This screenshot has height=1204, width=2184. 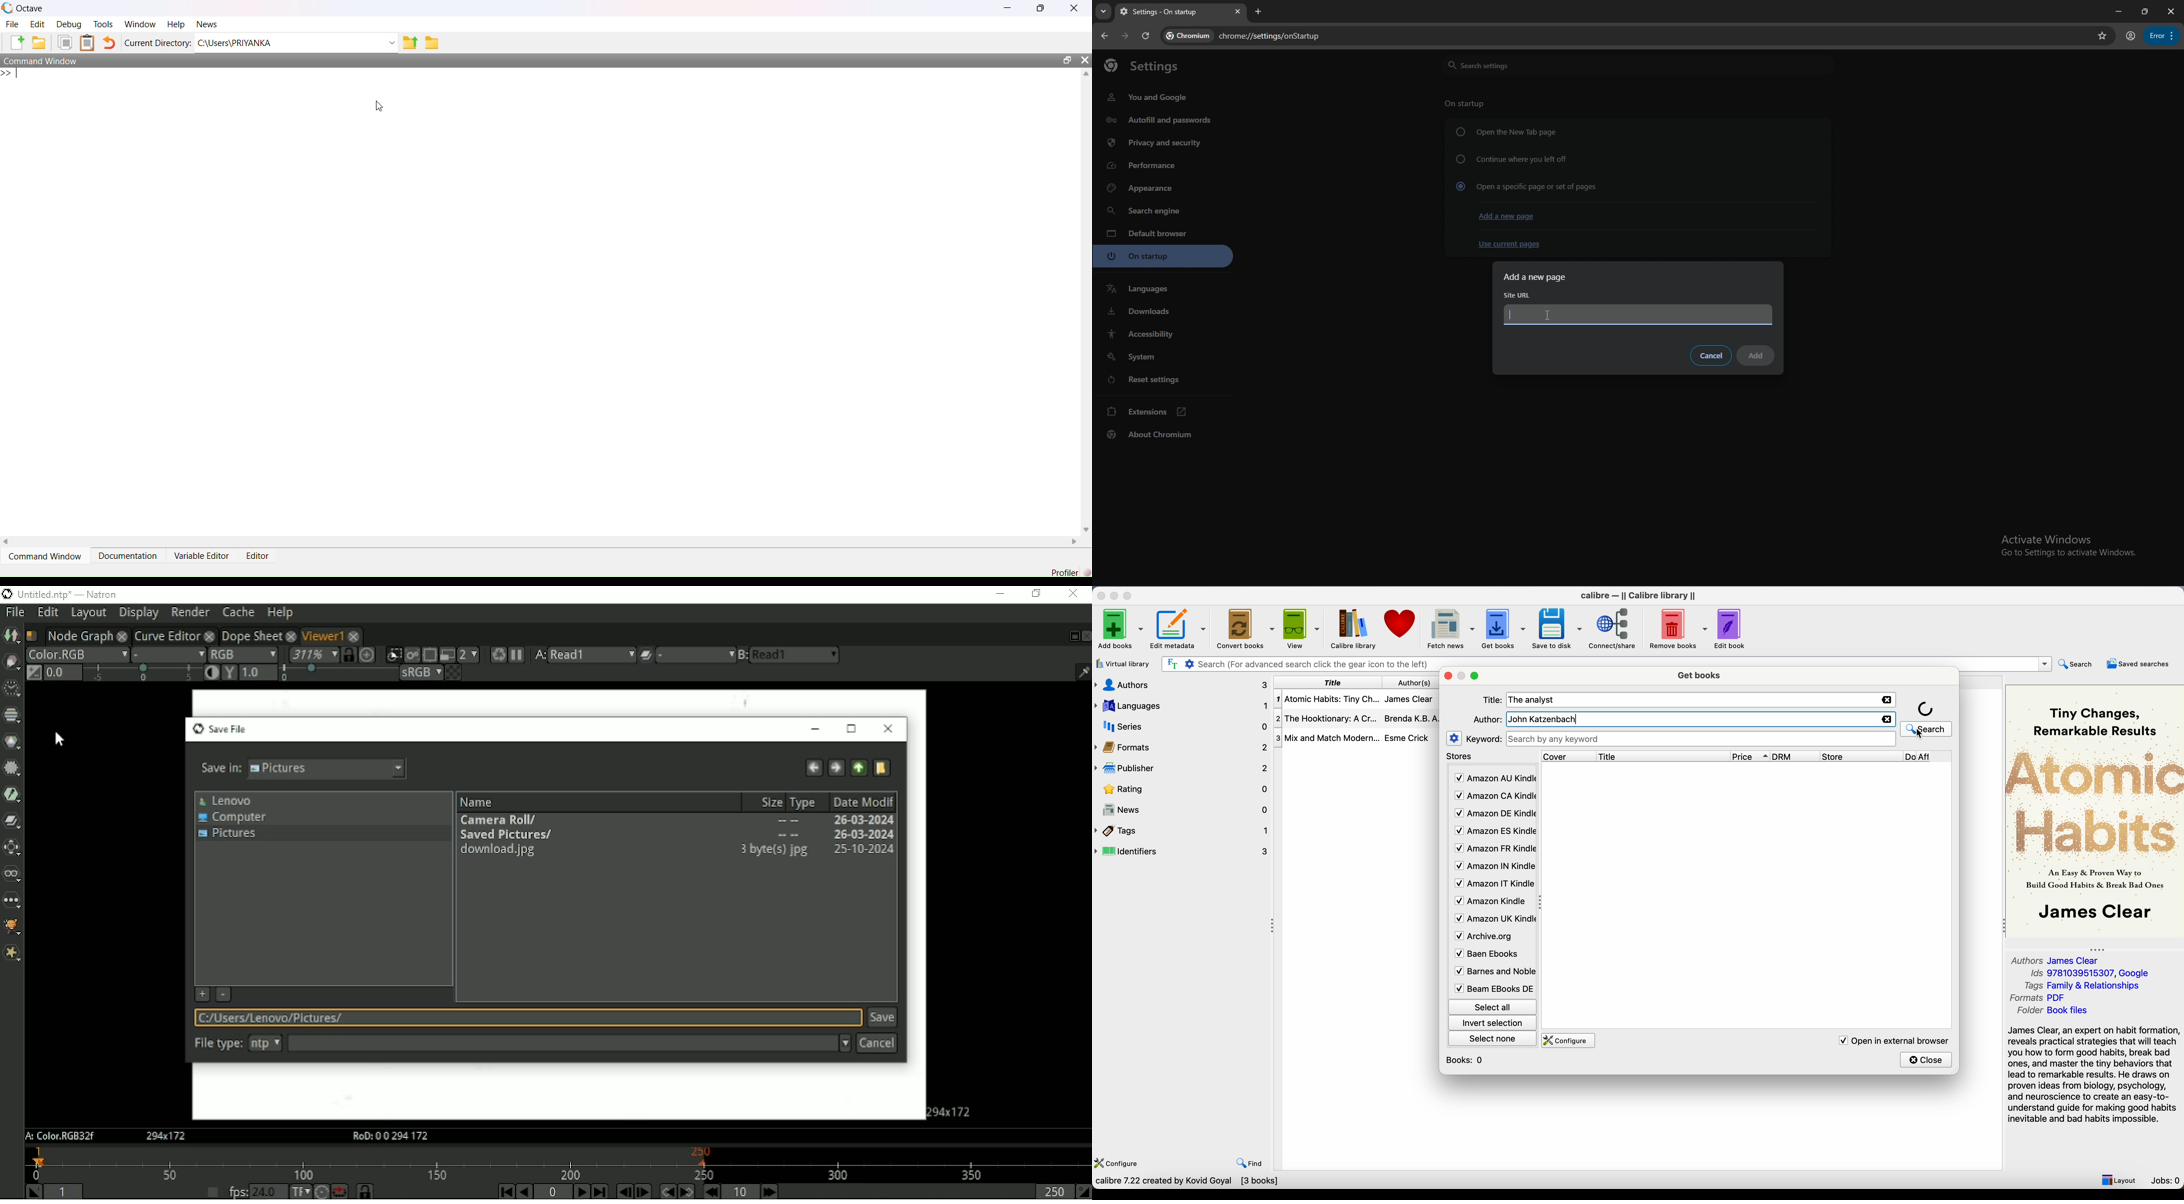 I want to click on resize, so click(x=2143, y=11).